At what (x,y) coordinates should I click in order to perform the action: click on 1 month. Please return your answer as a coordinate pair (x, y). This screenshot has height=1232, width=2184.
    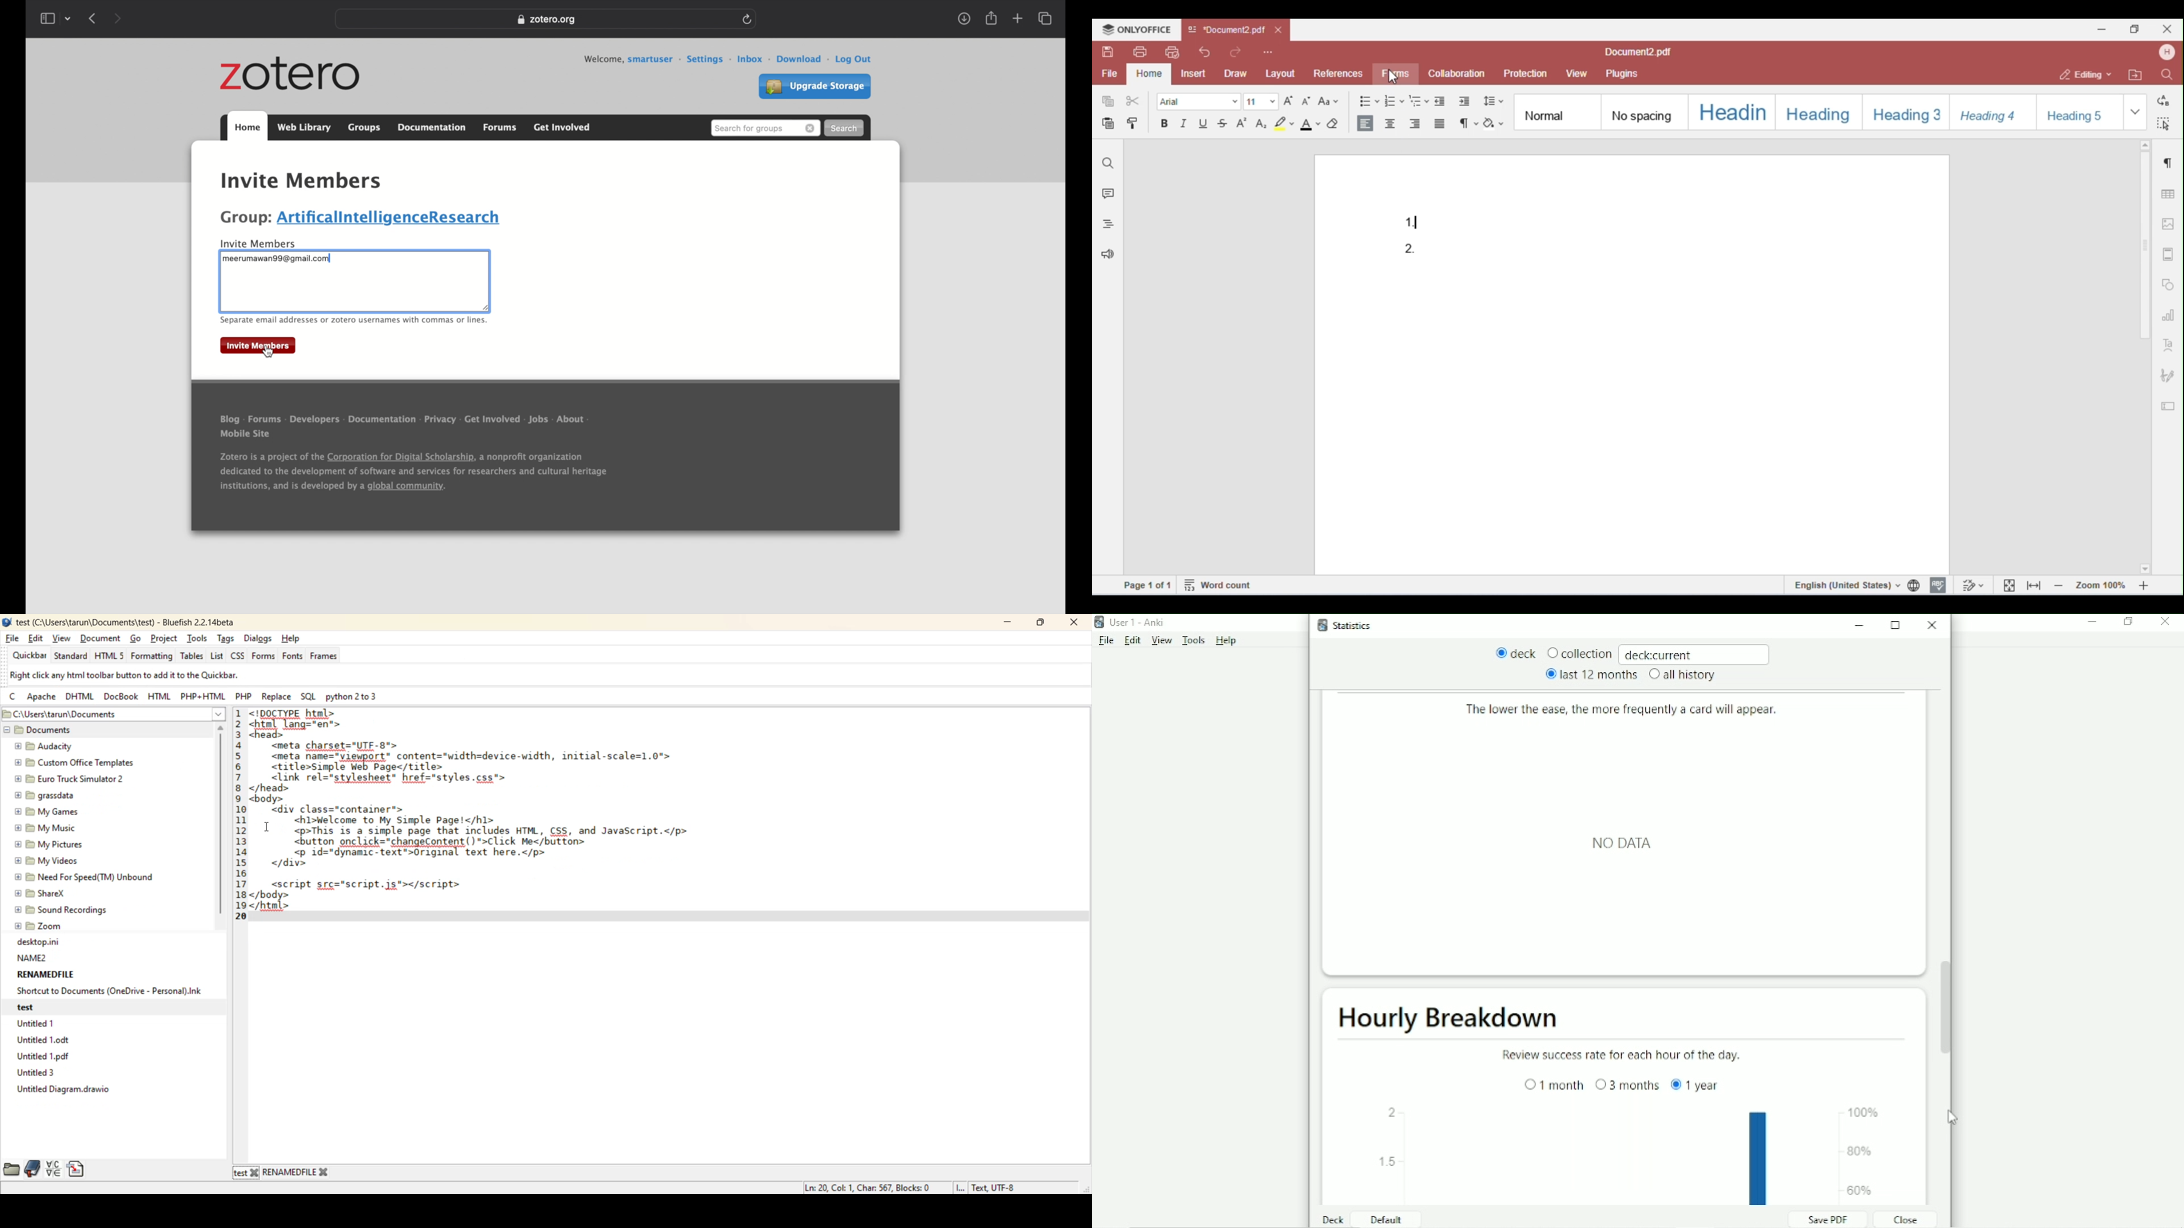
    Looking at the image, I should click on (1554, 1086).